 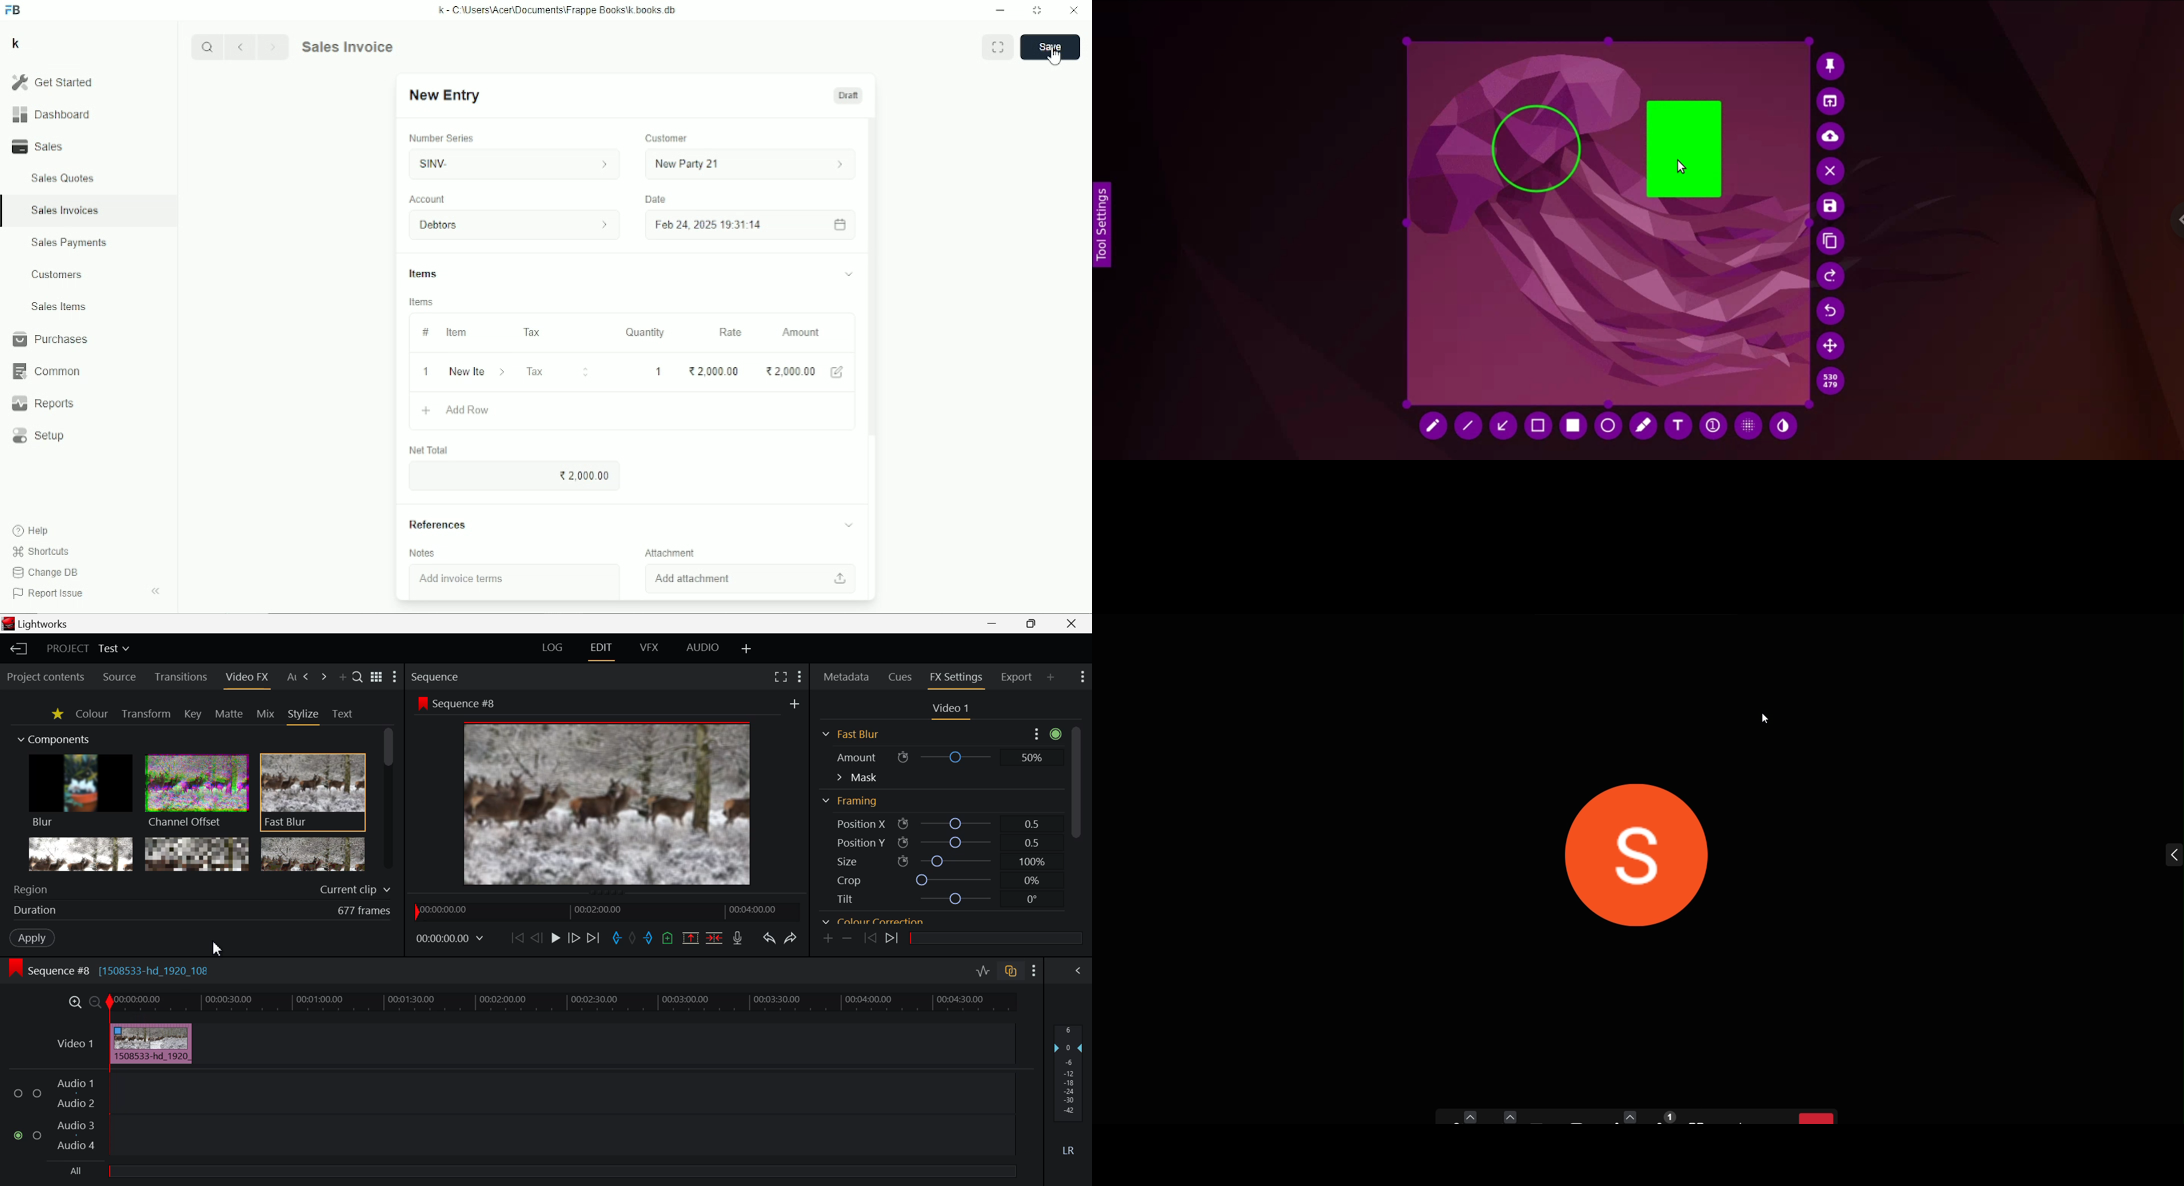 I want to click on Customers, so click(x=58, y=274).